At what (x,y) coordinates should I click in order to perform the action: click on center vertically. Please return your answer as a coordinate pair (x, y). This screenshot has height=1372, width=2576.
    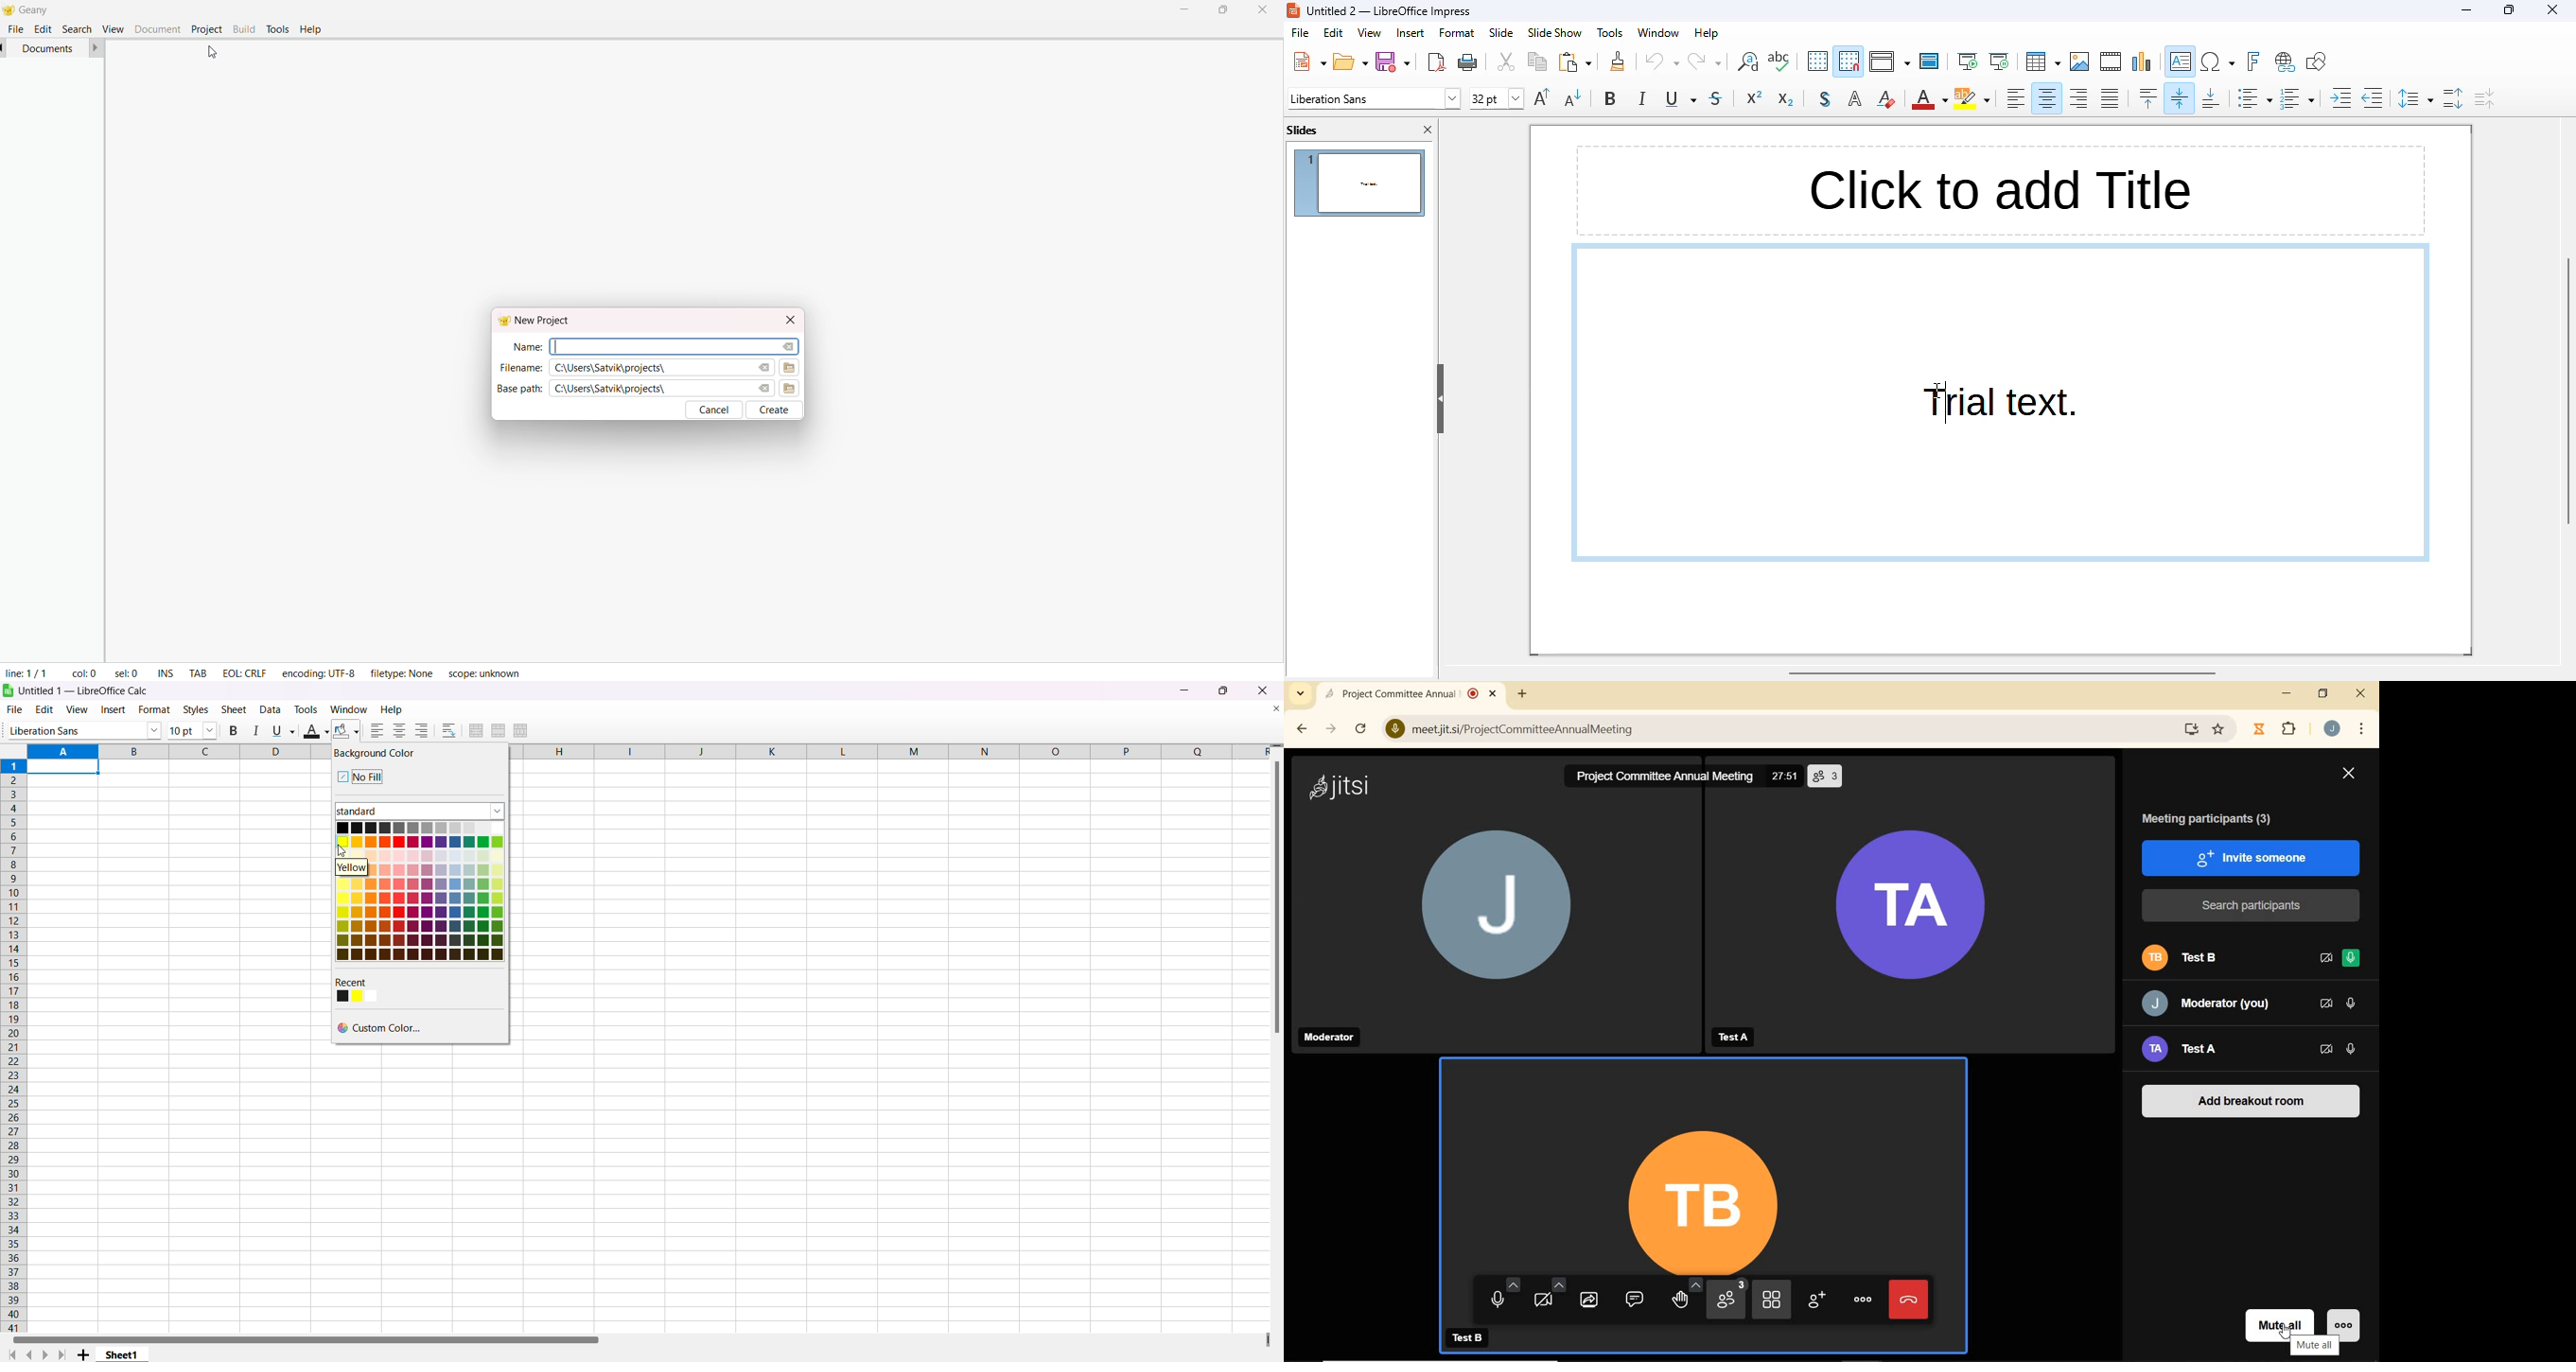
    Looking at the image, I should click on (2181, 97).